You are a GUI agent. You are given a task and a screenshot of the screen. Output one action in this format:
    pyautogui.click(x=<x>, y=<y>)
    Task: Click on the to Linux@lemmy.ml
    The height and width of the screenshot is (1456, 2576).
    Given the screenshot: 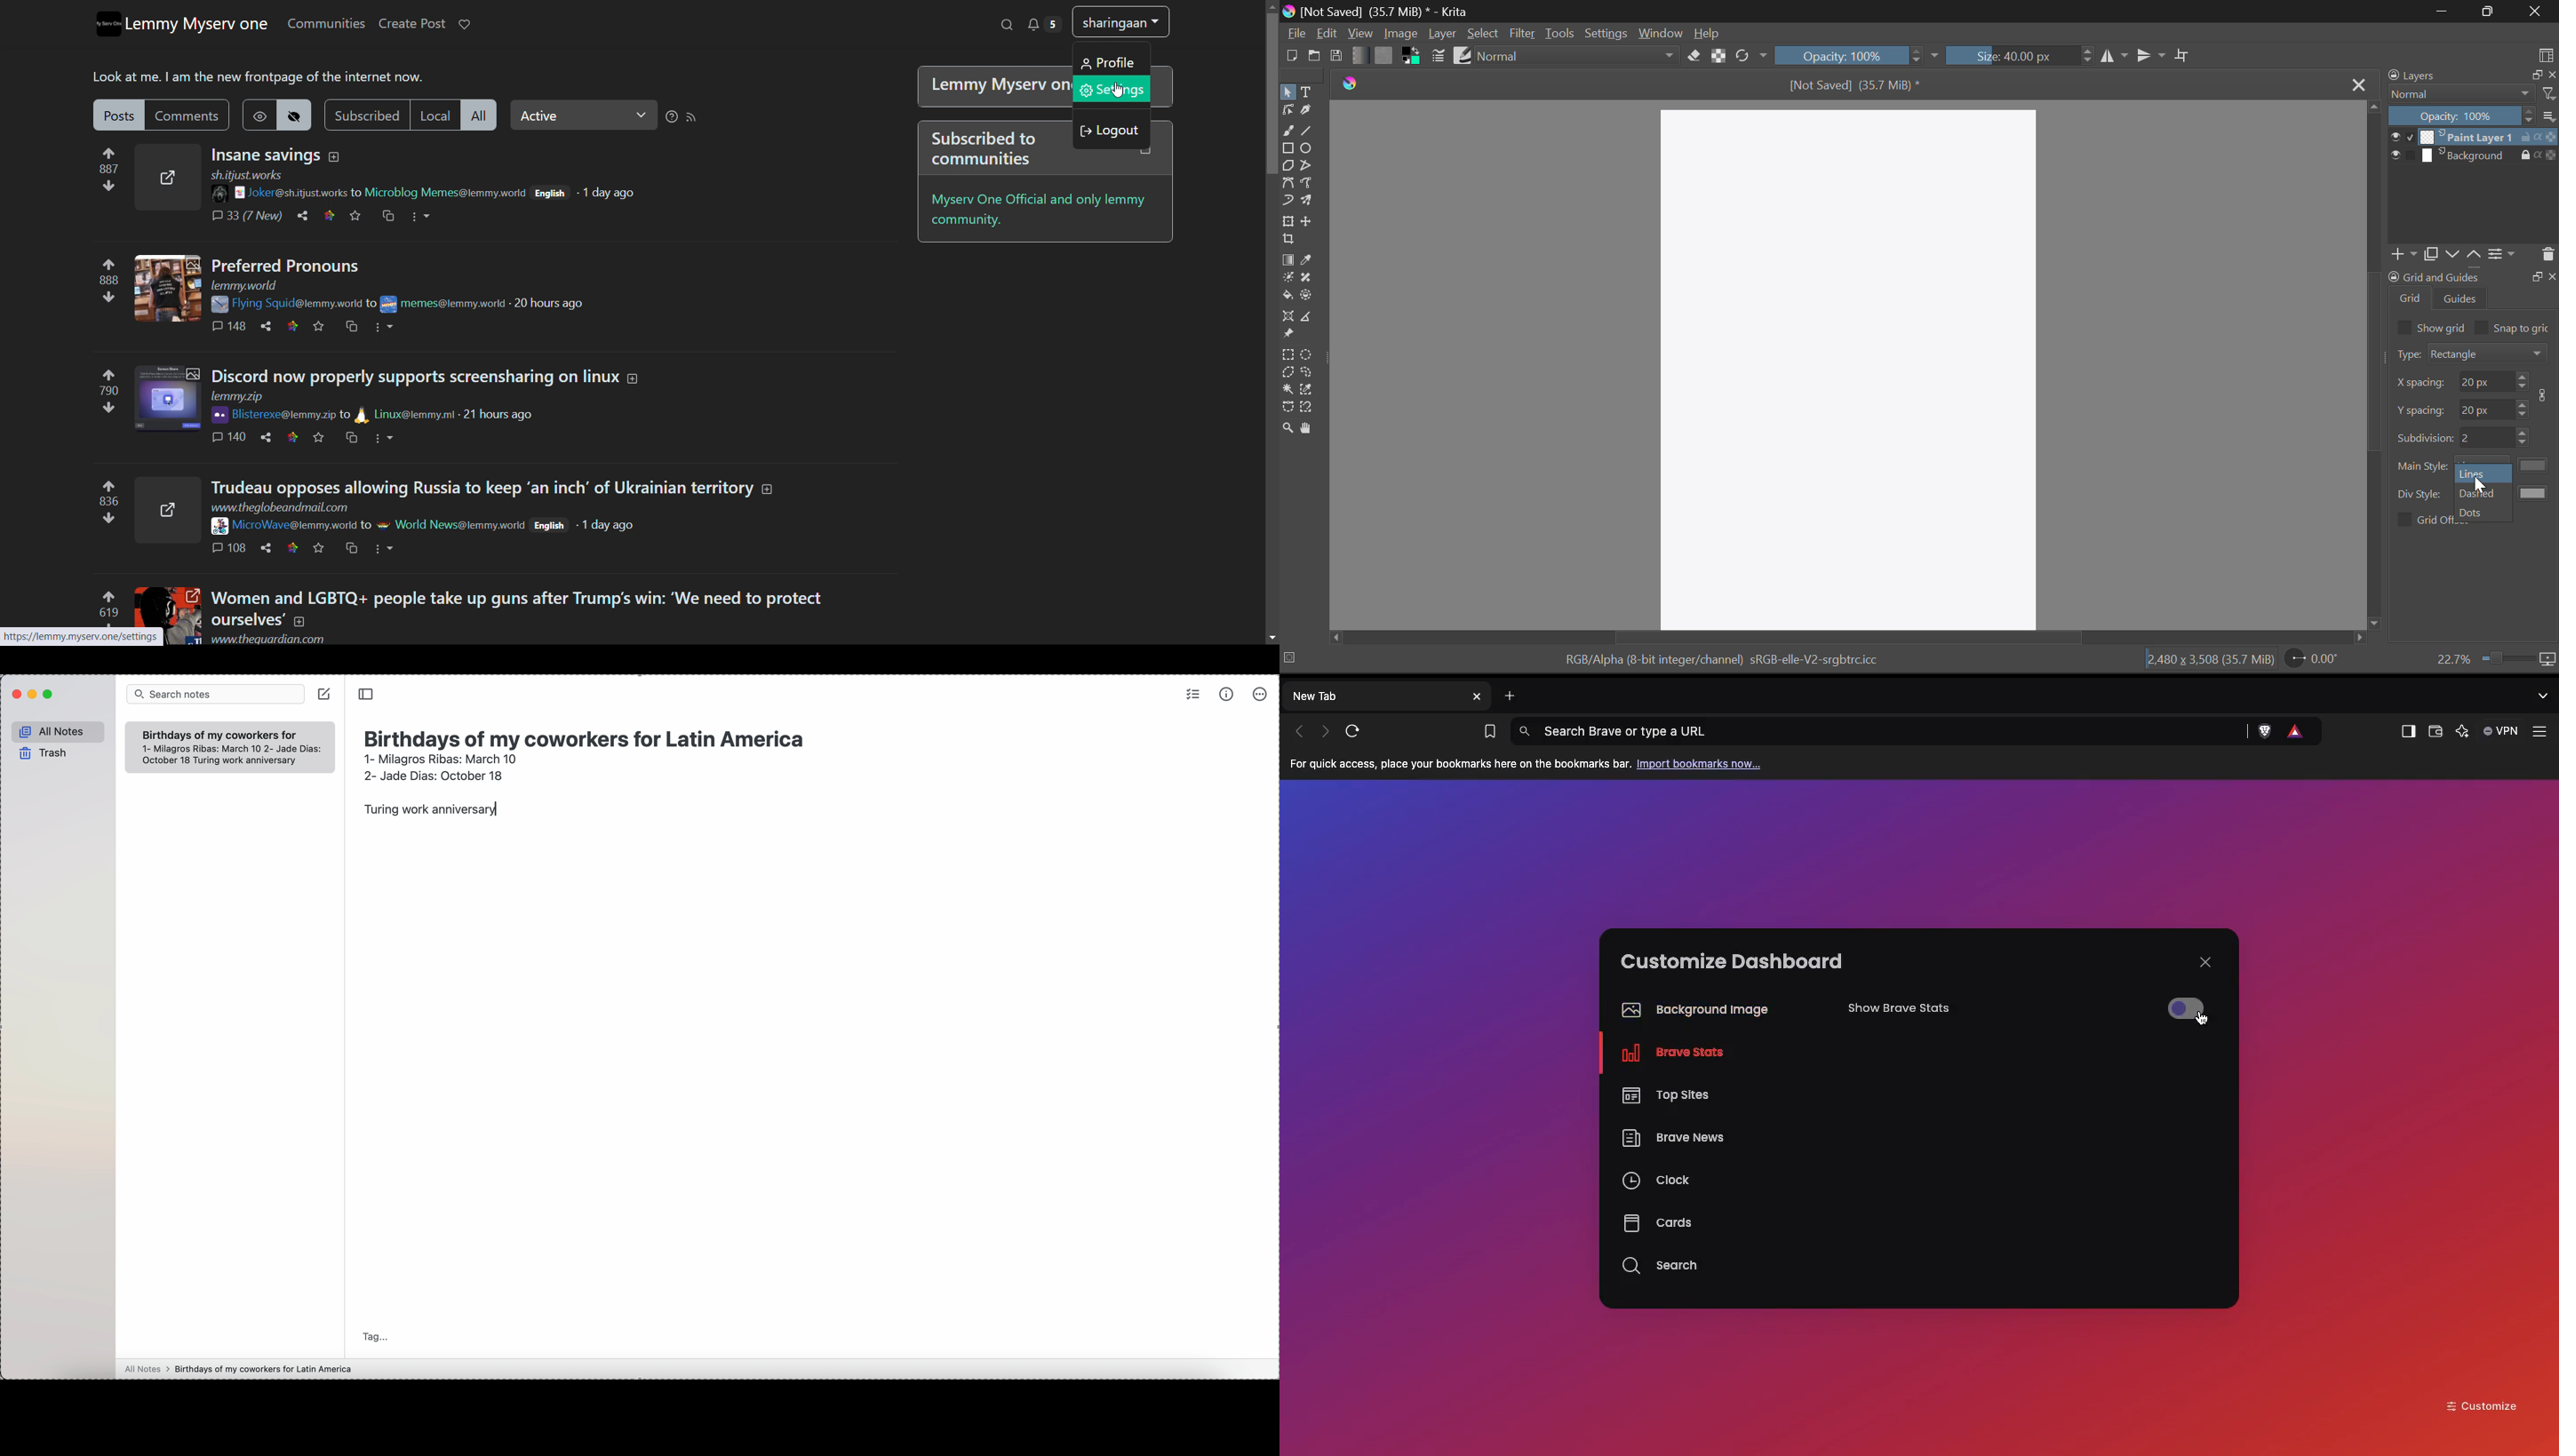 What is the action you would take?
    pyautogui.click(x=399, y=416)
    